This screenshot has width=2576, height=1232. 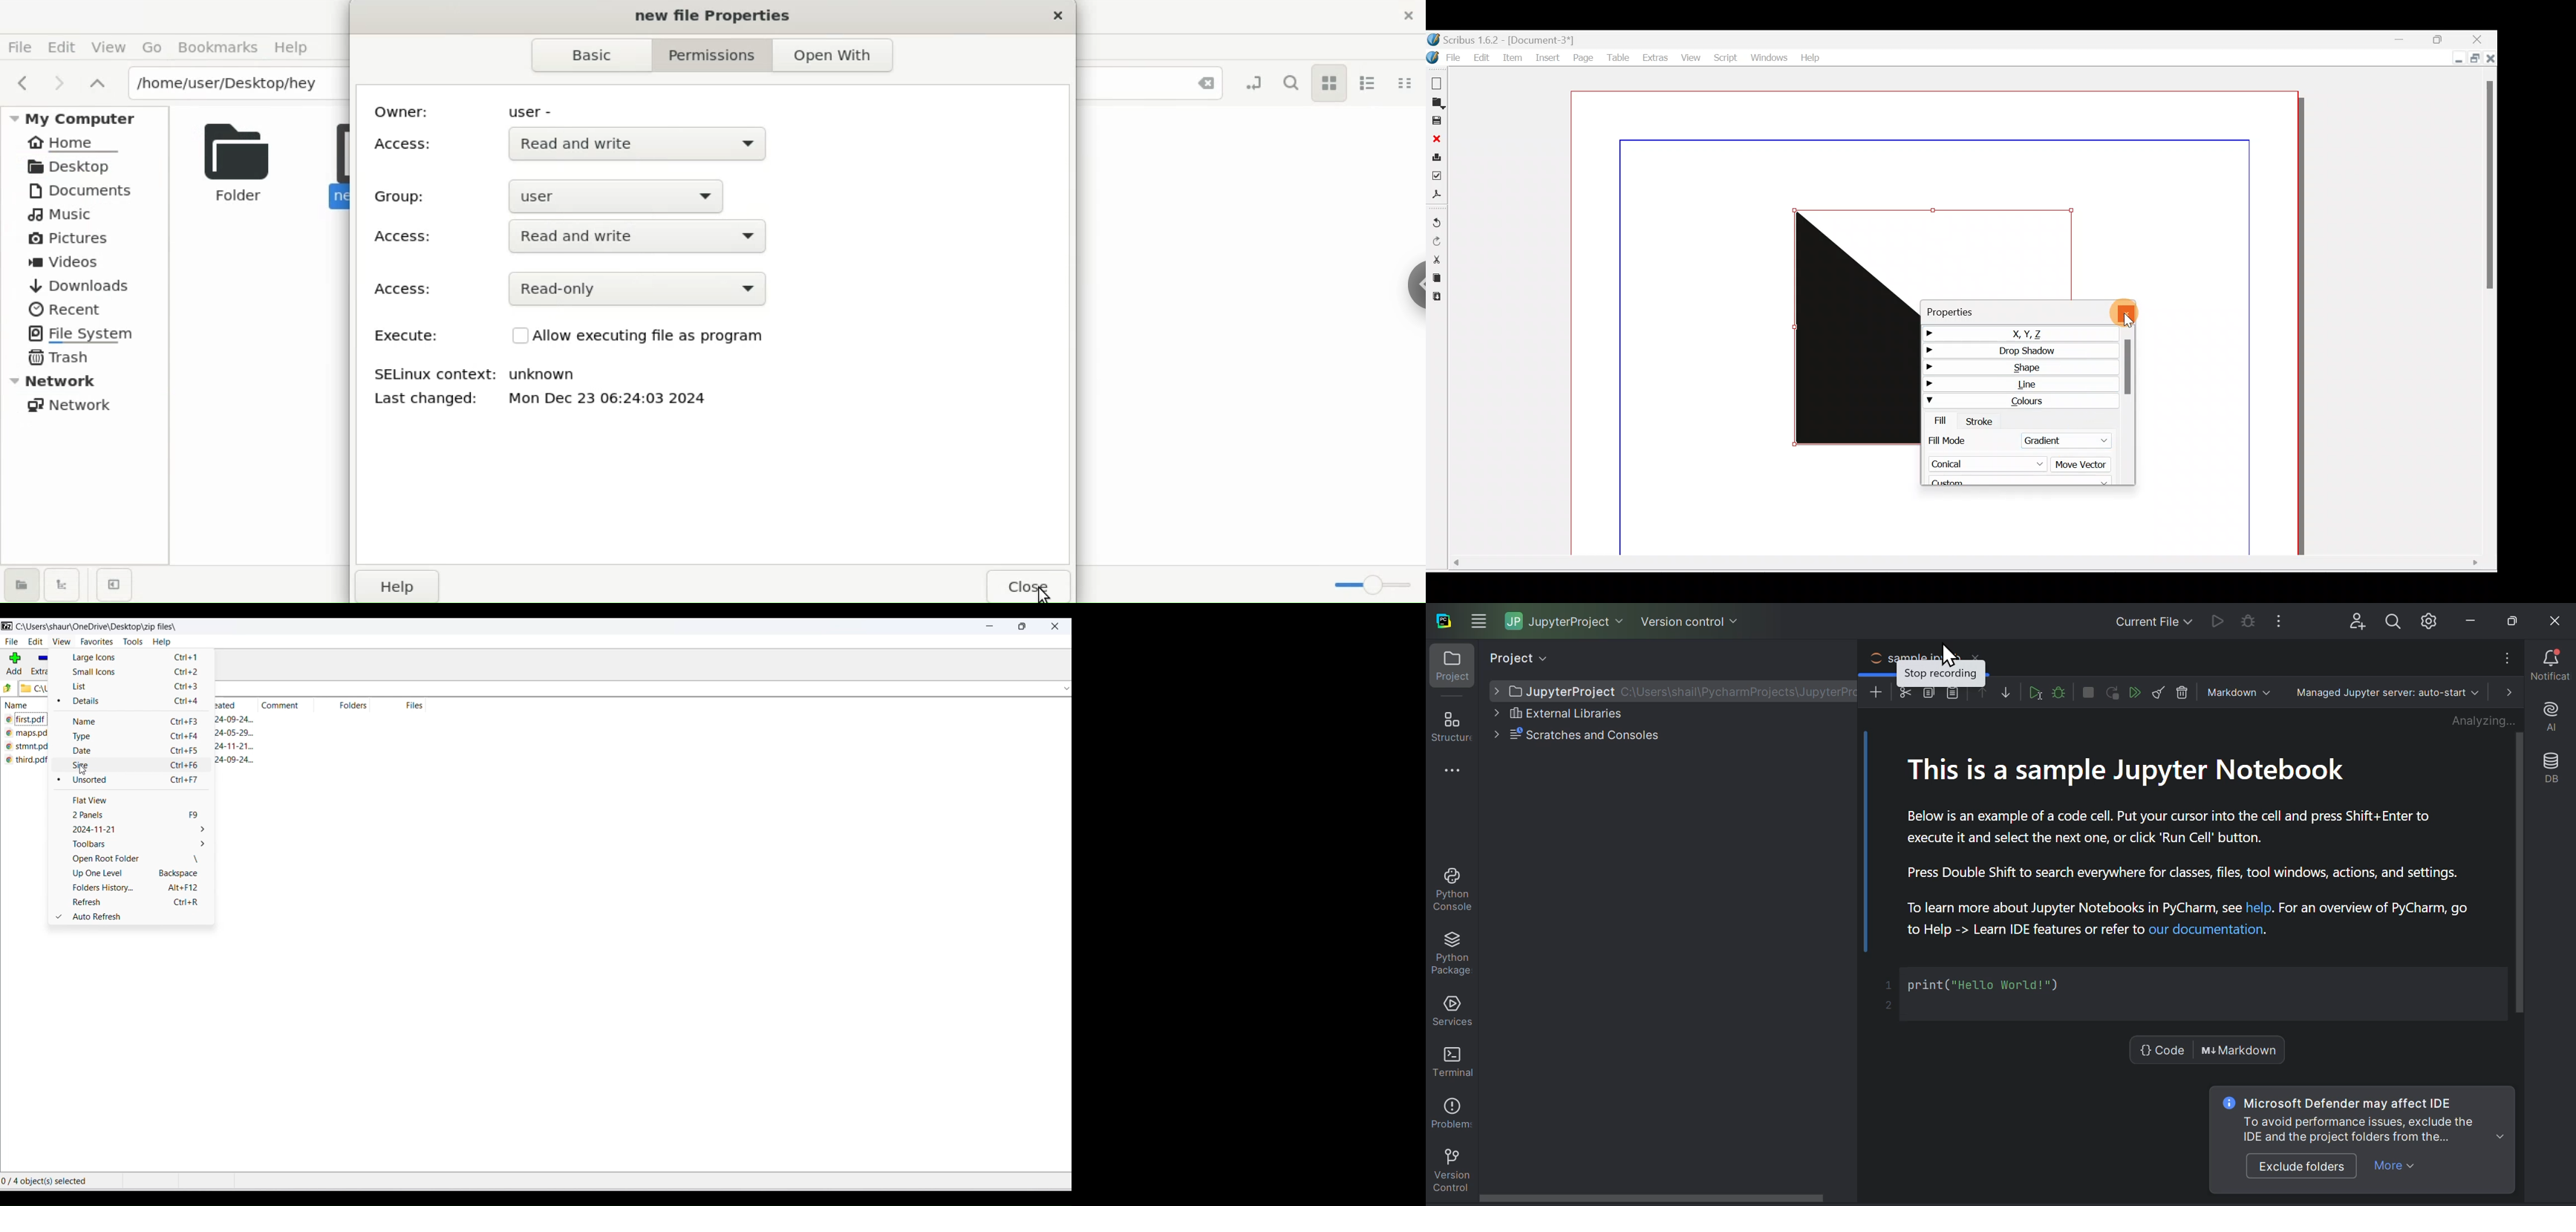 I want to click on Bookmarks, so click(x=218, y=48).